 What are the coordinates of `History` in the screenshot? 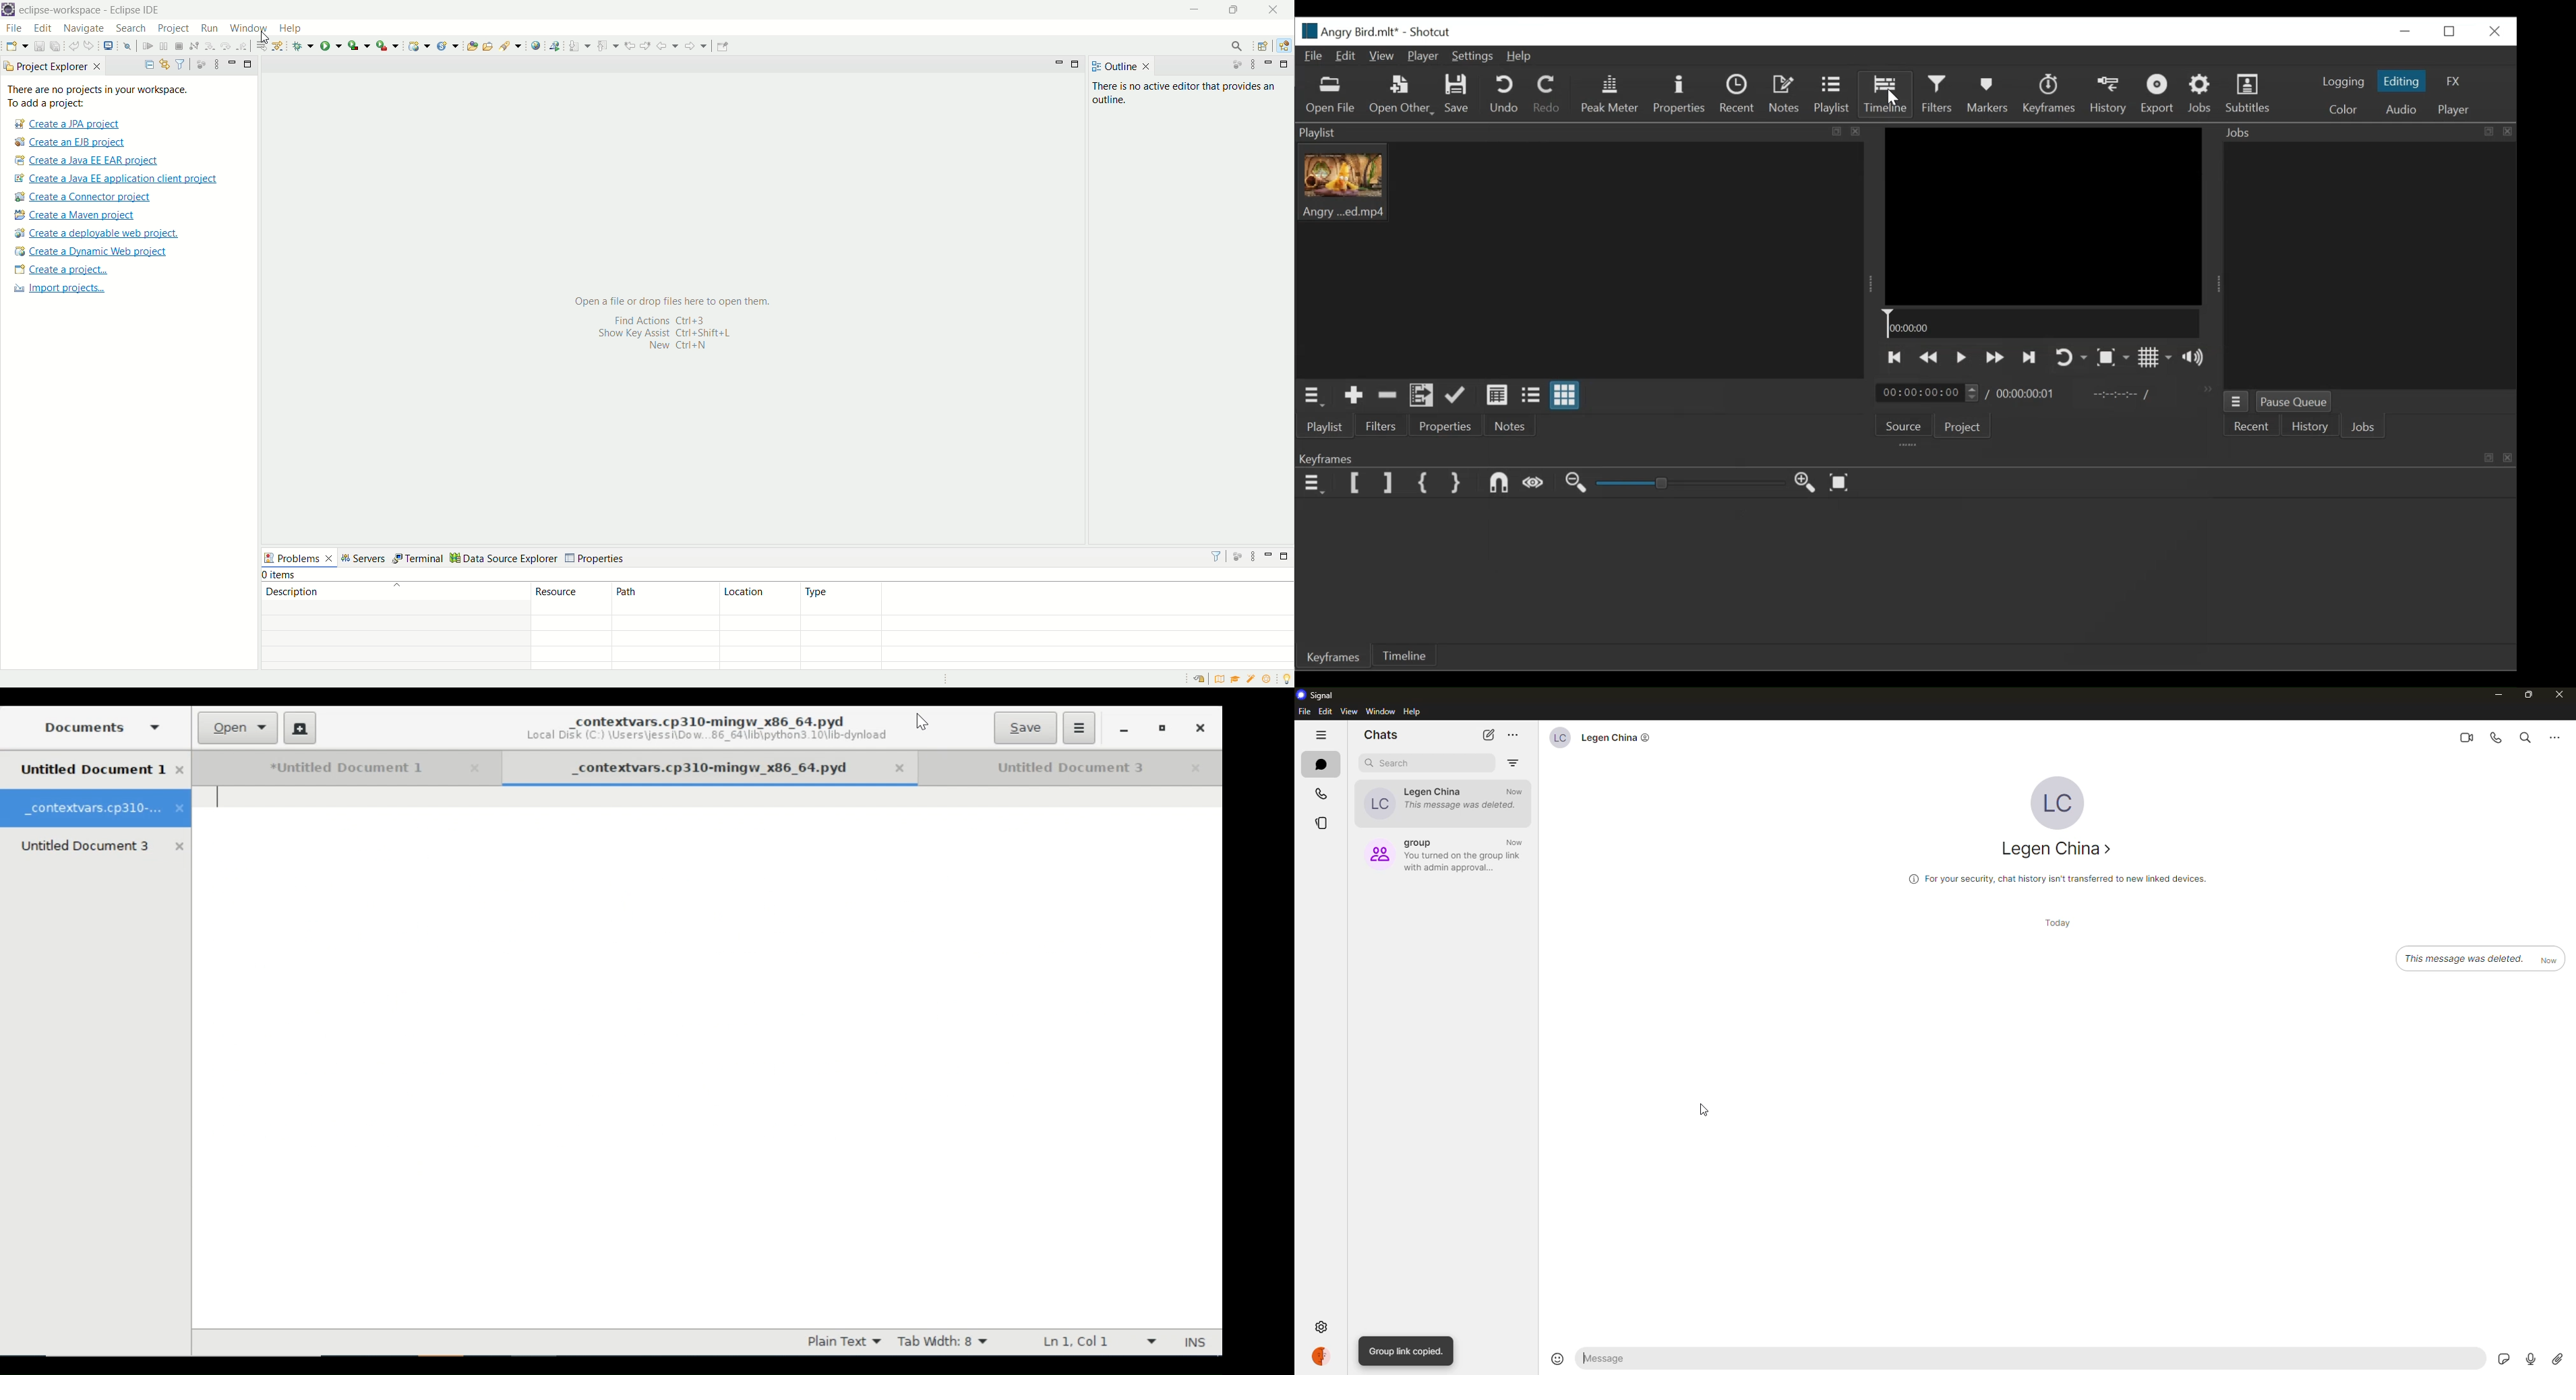 It's located at (2310, 428).